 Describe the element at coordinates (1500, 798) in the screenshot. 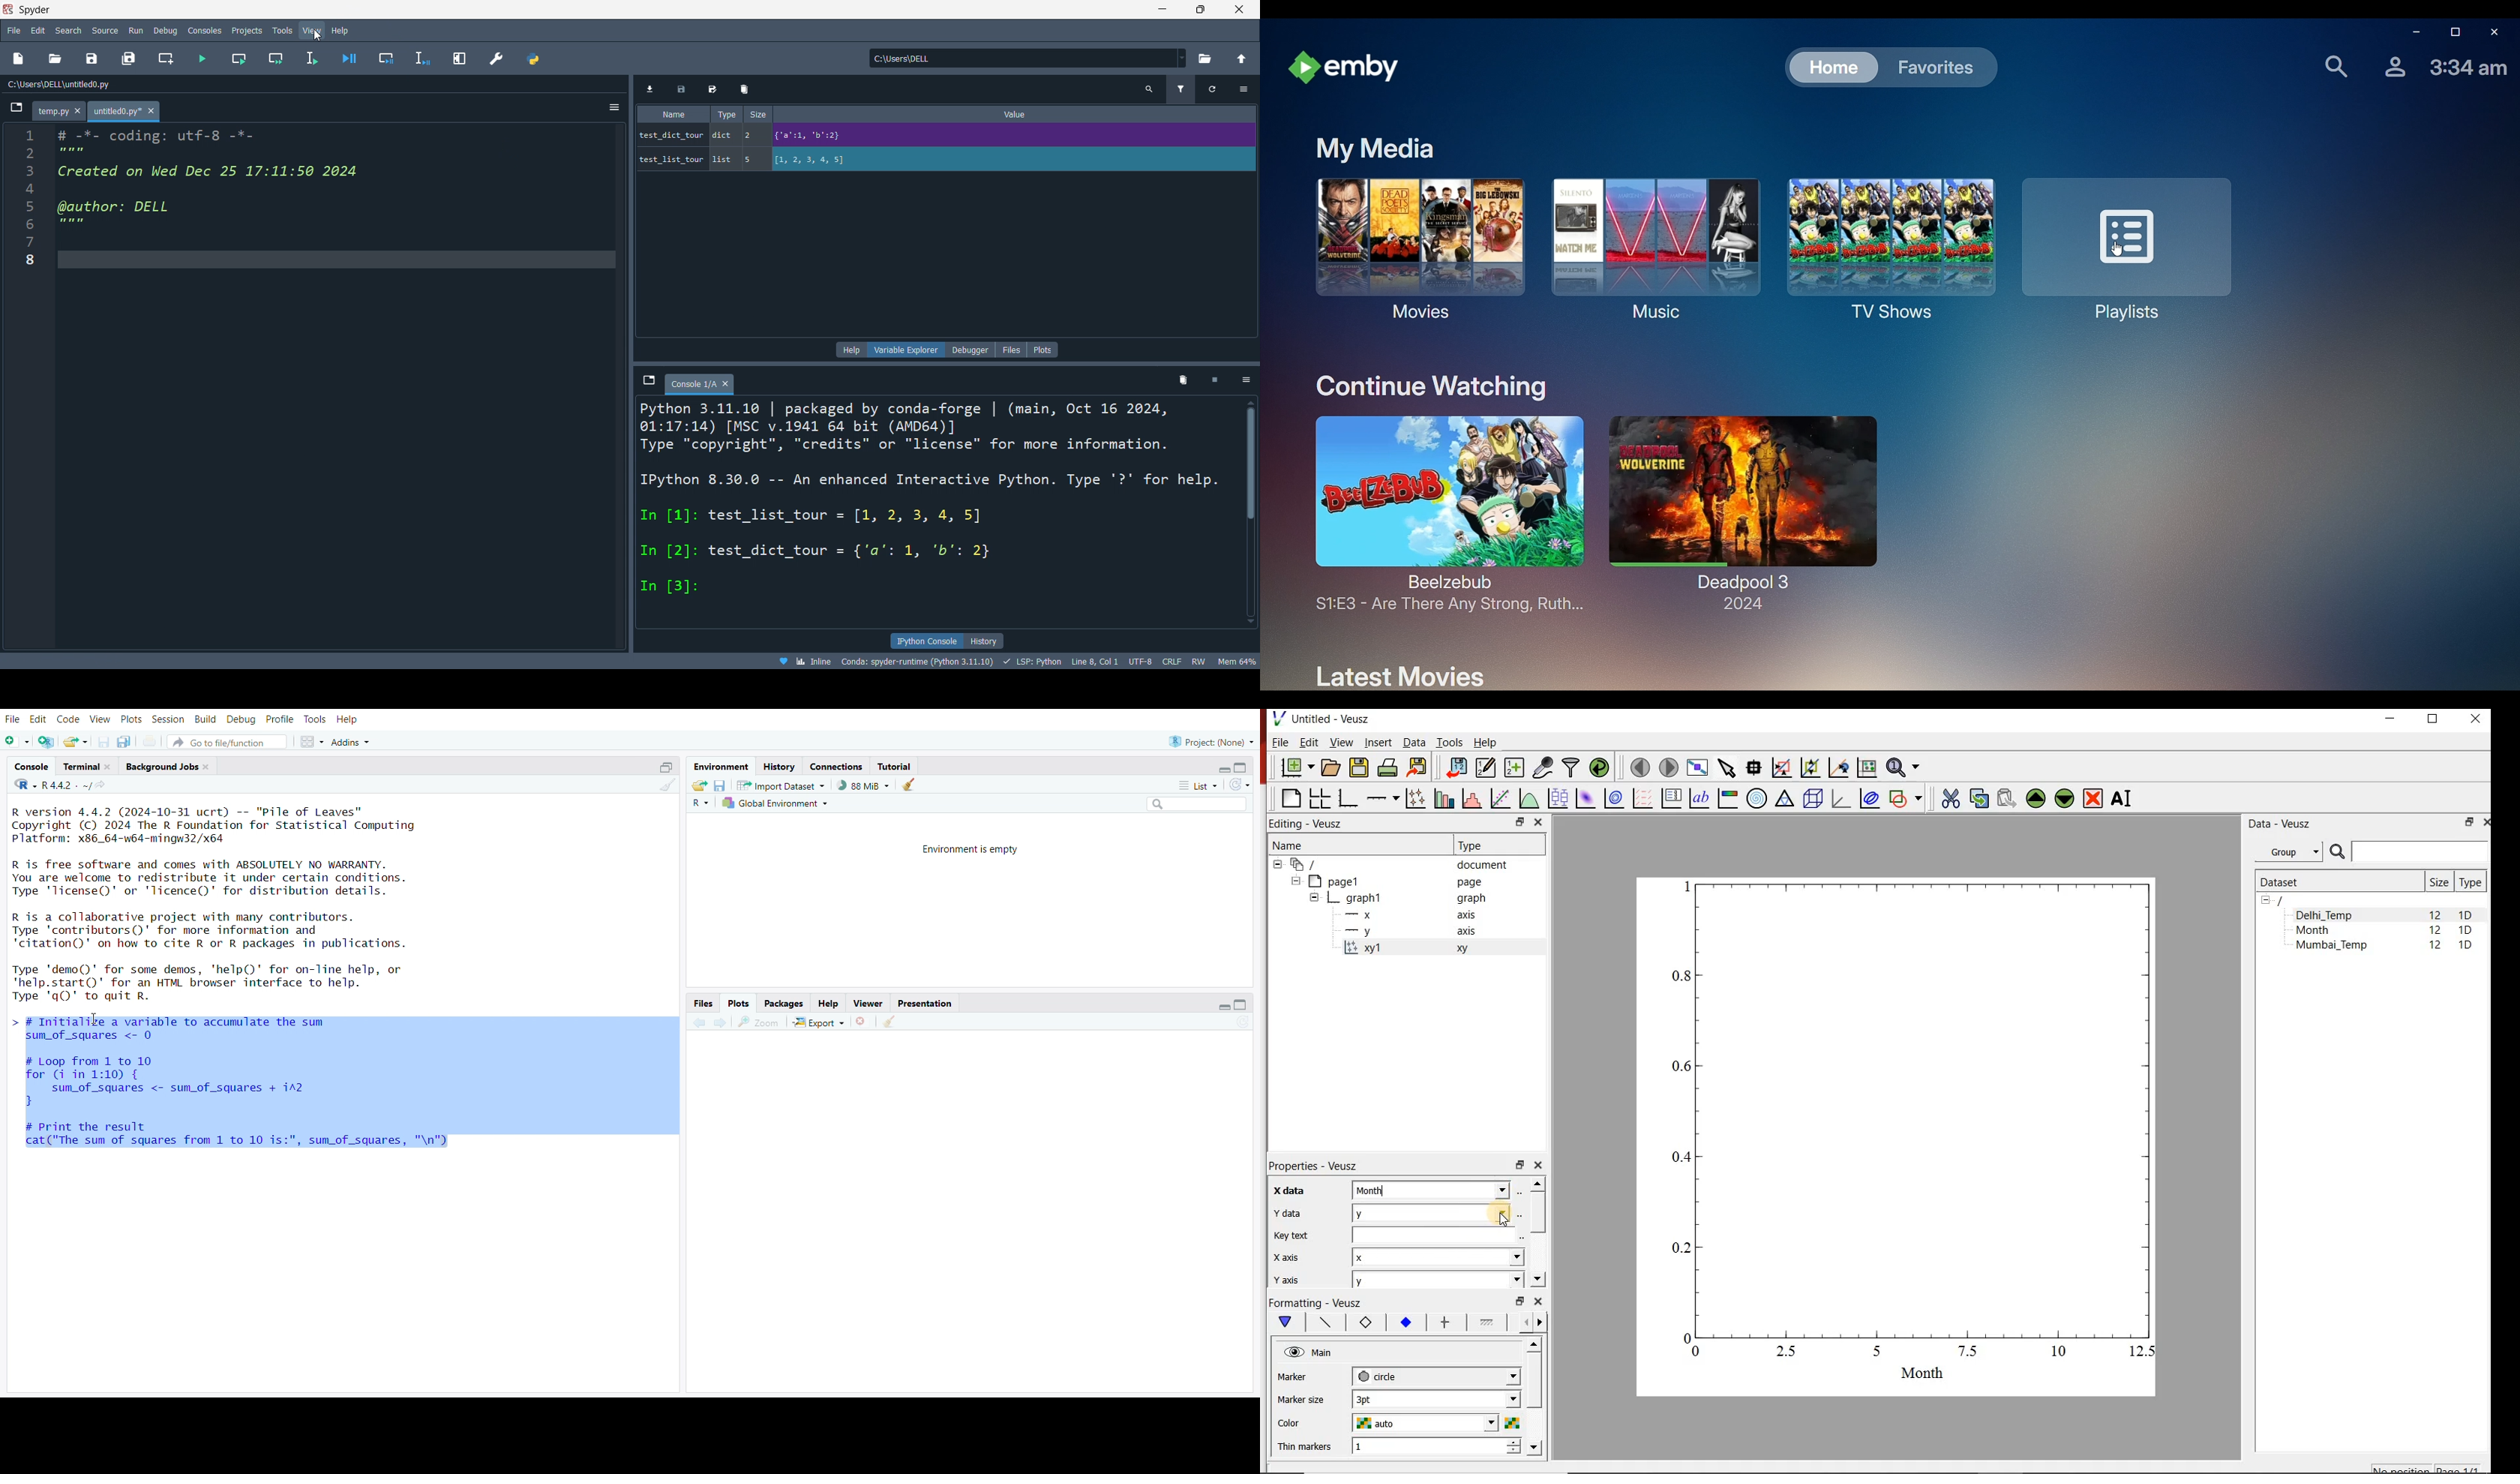

I see `fit a function to data` at that location.